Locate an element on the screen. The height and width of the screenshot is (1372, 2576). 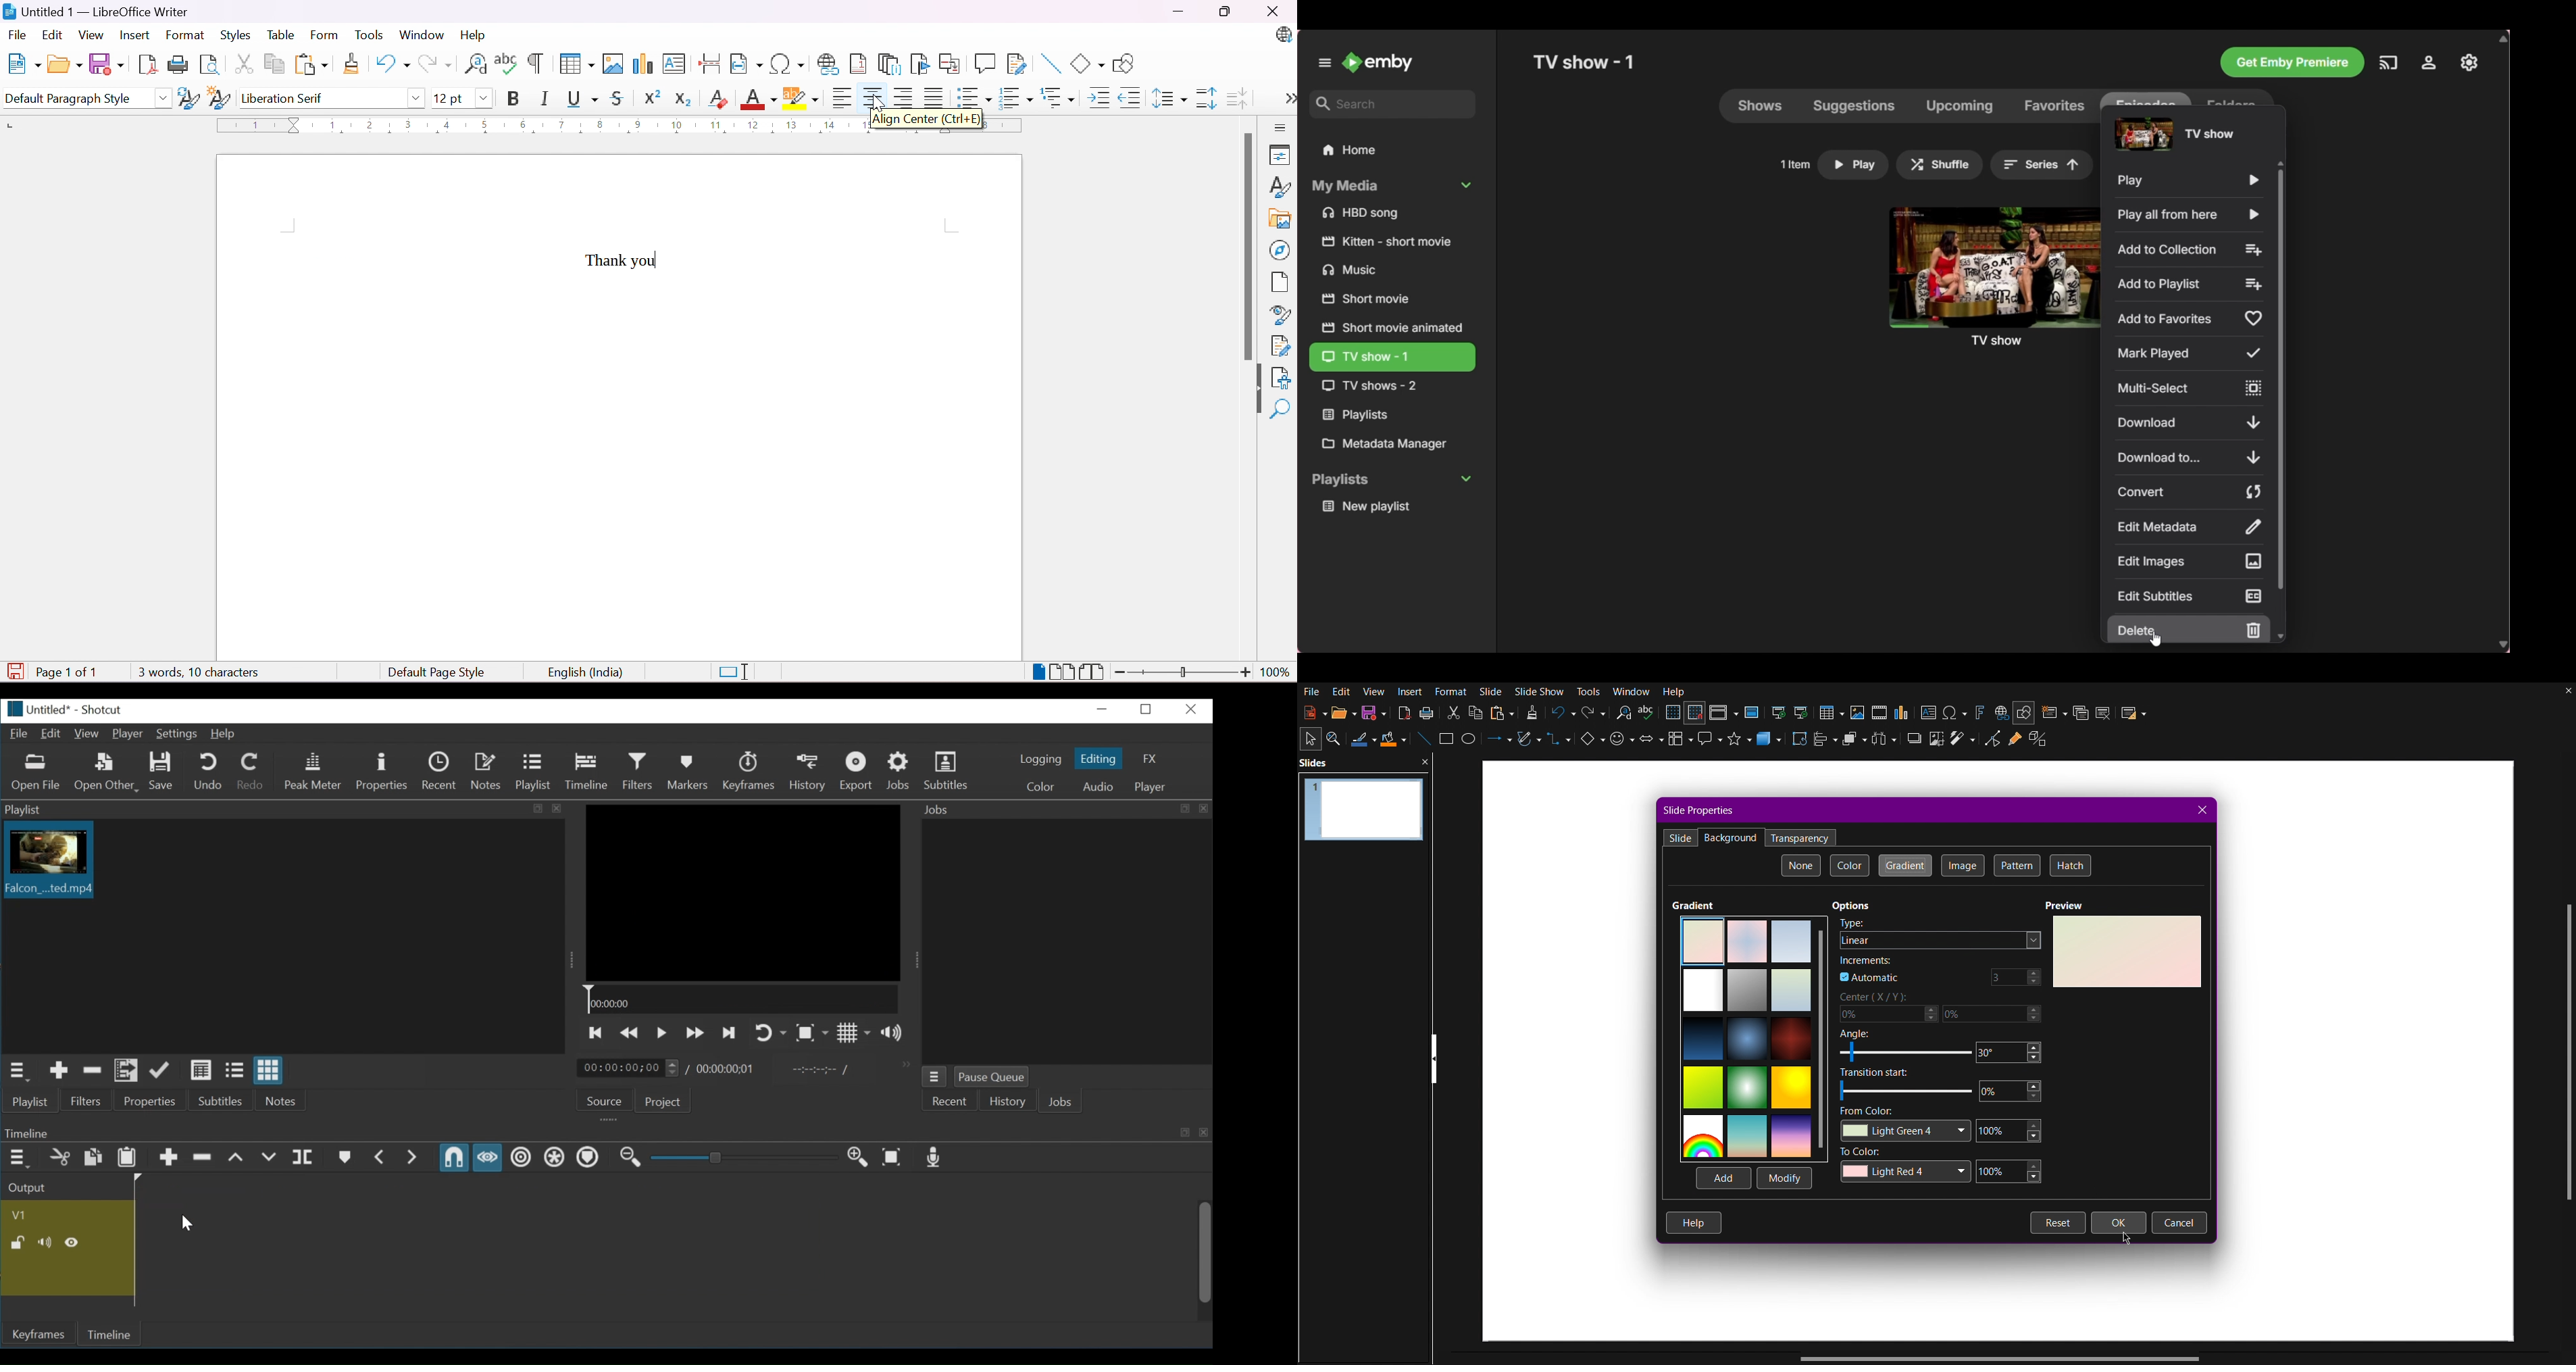
Toggle Formatting Marks is located at coordinates (536, 64).